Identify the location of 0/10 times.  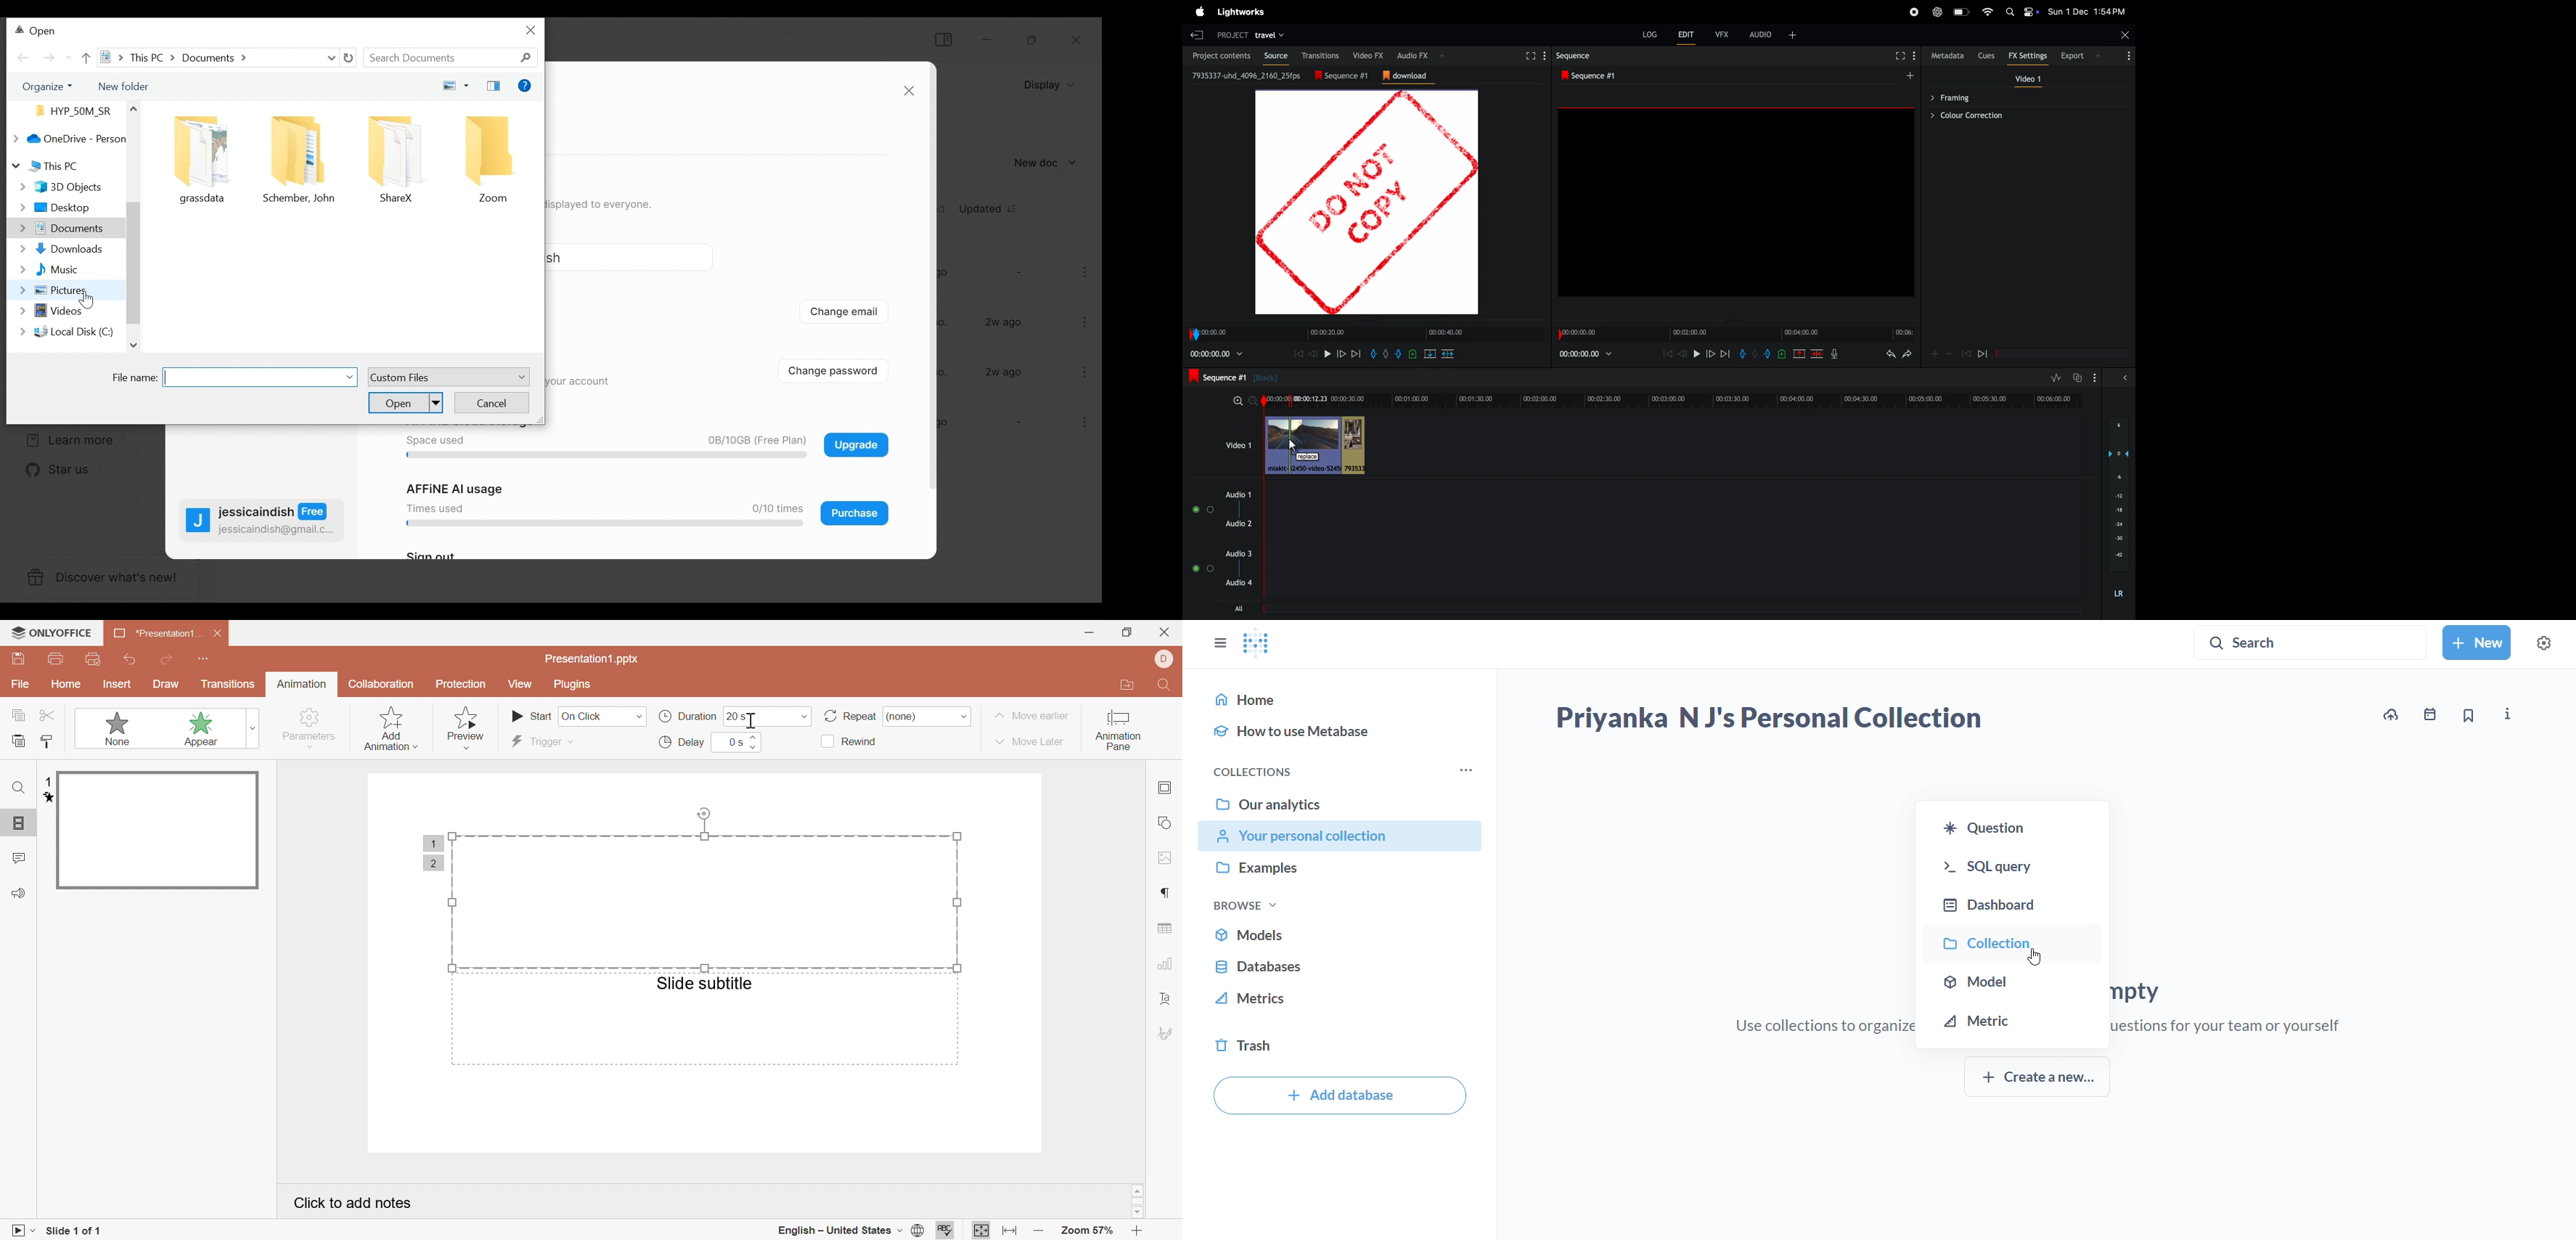
(773, 509).